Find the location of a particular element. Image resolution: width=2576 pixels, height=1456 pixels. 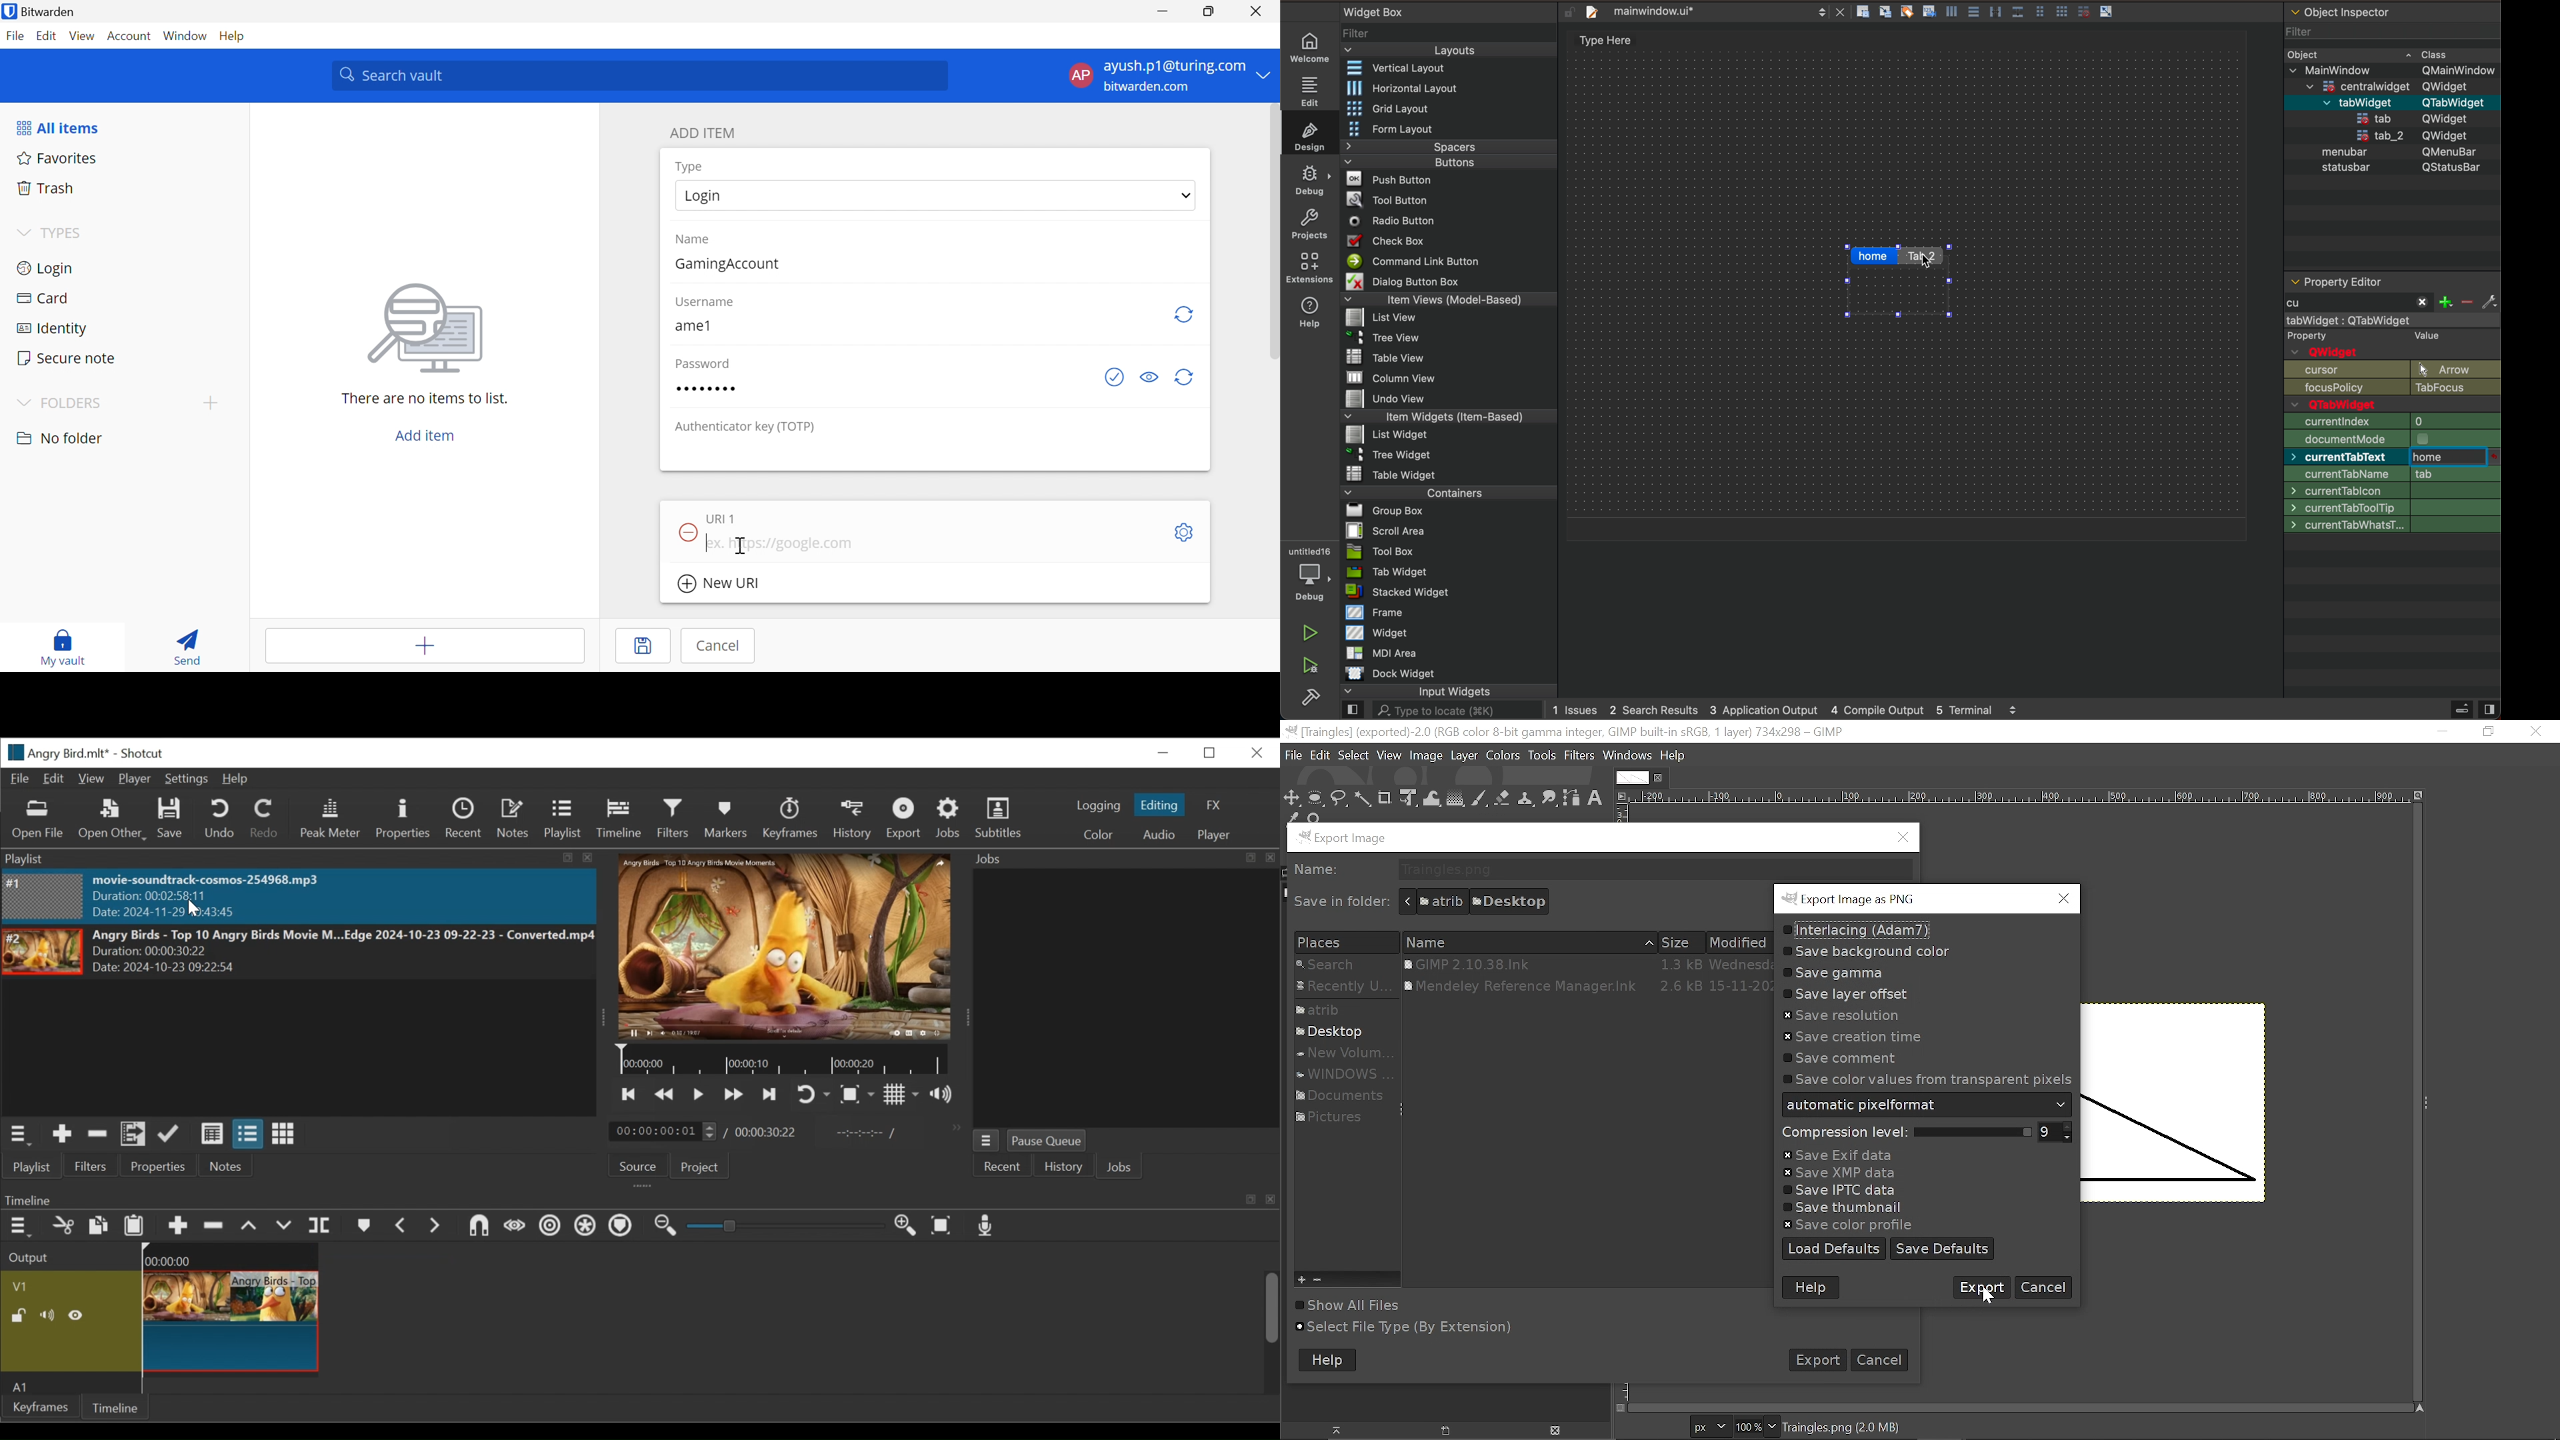

Export is located at coordinates (1816, 1359).